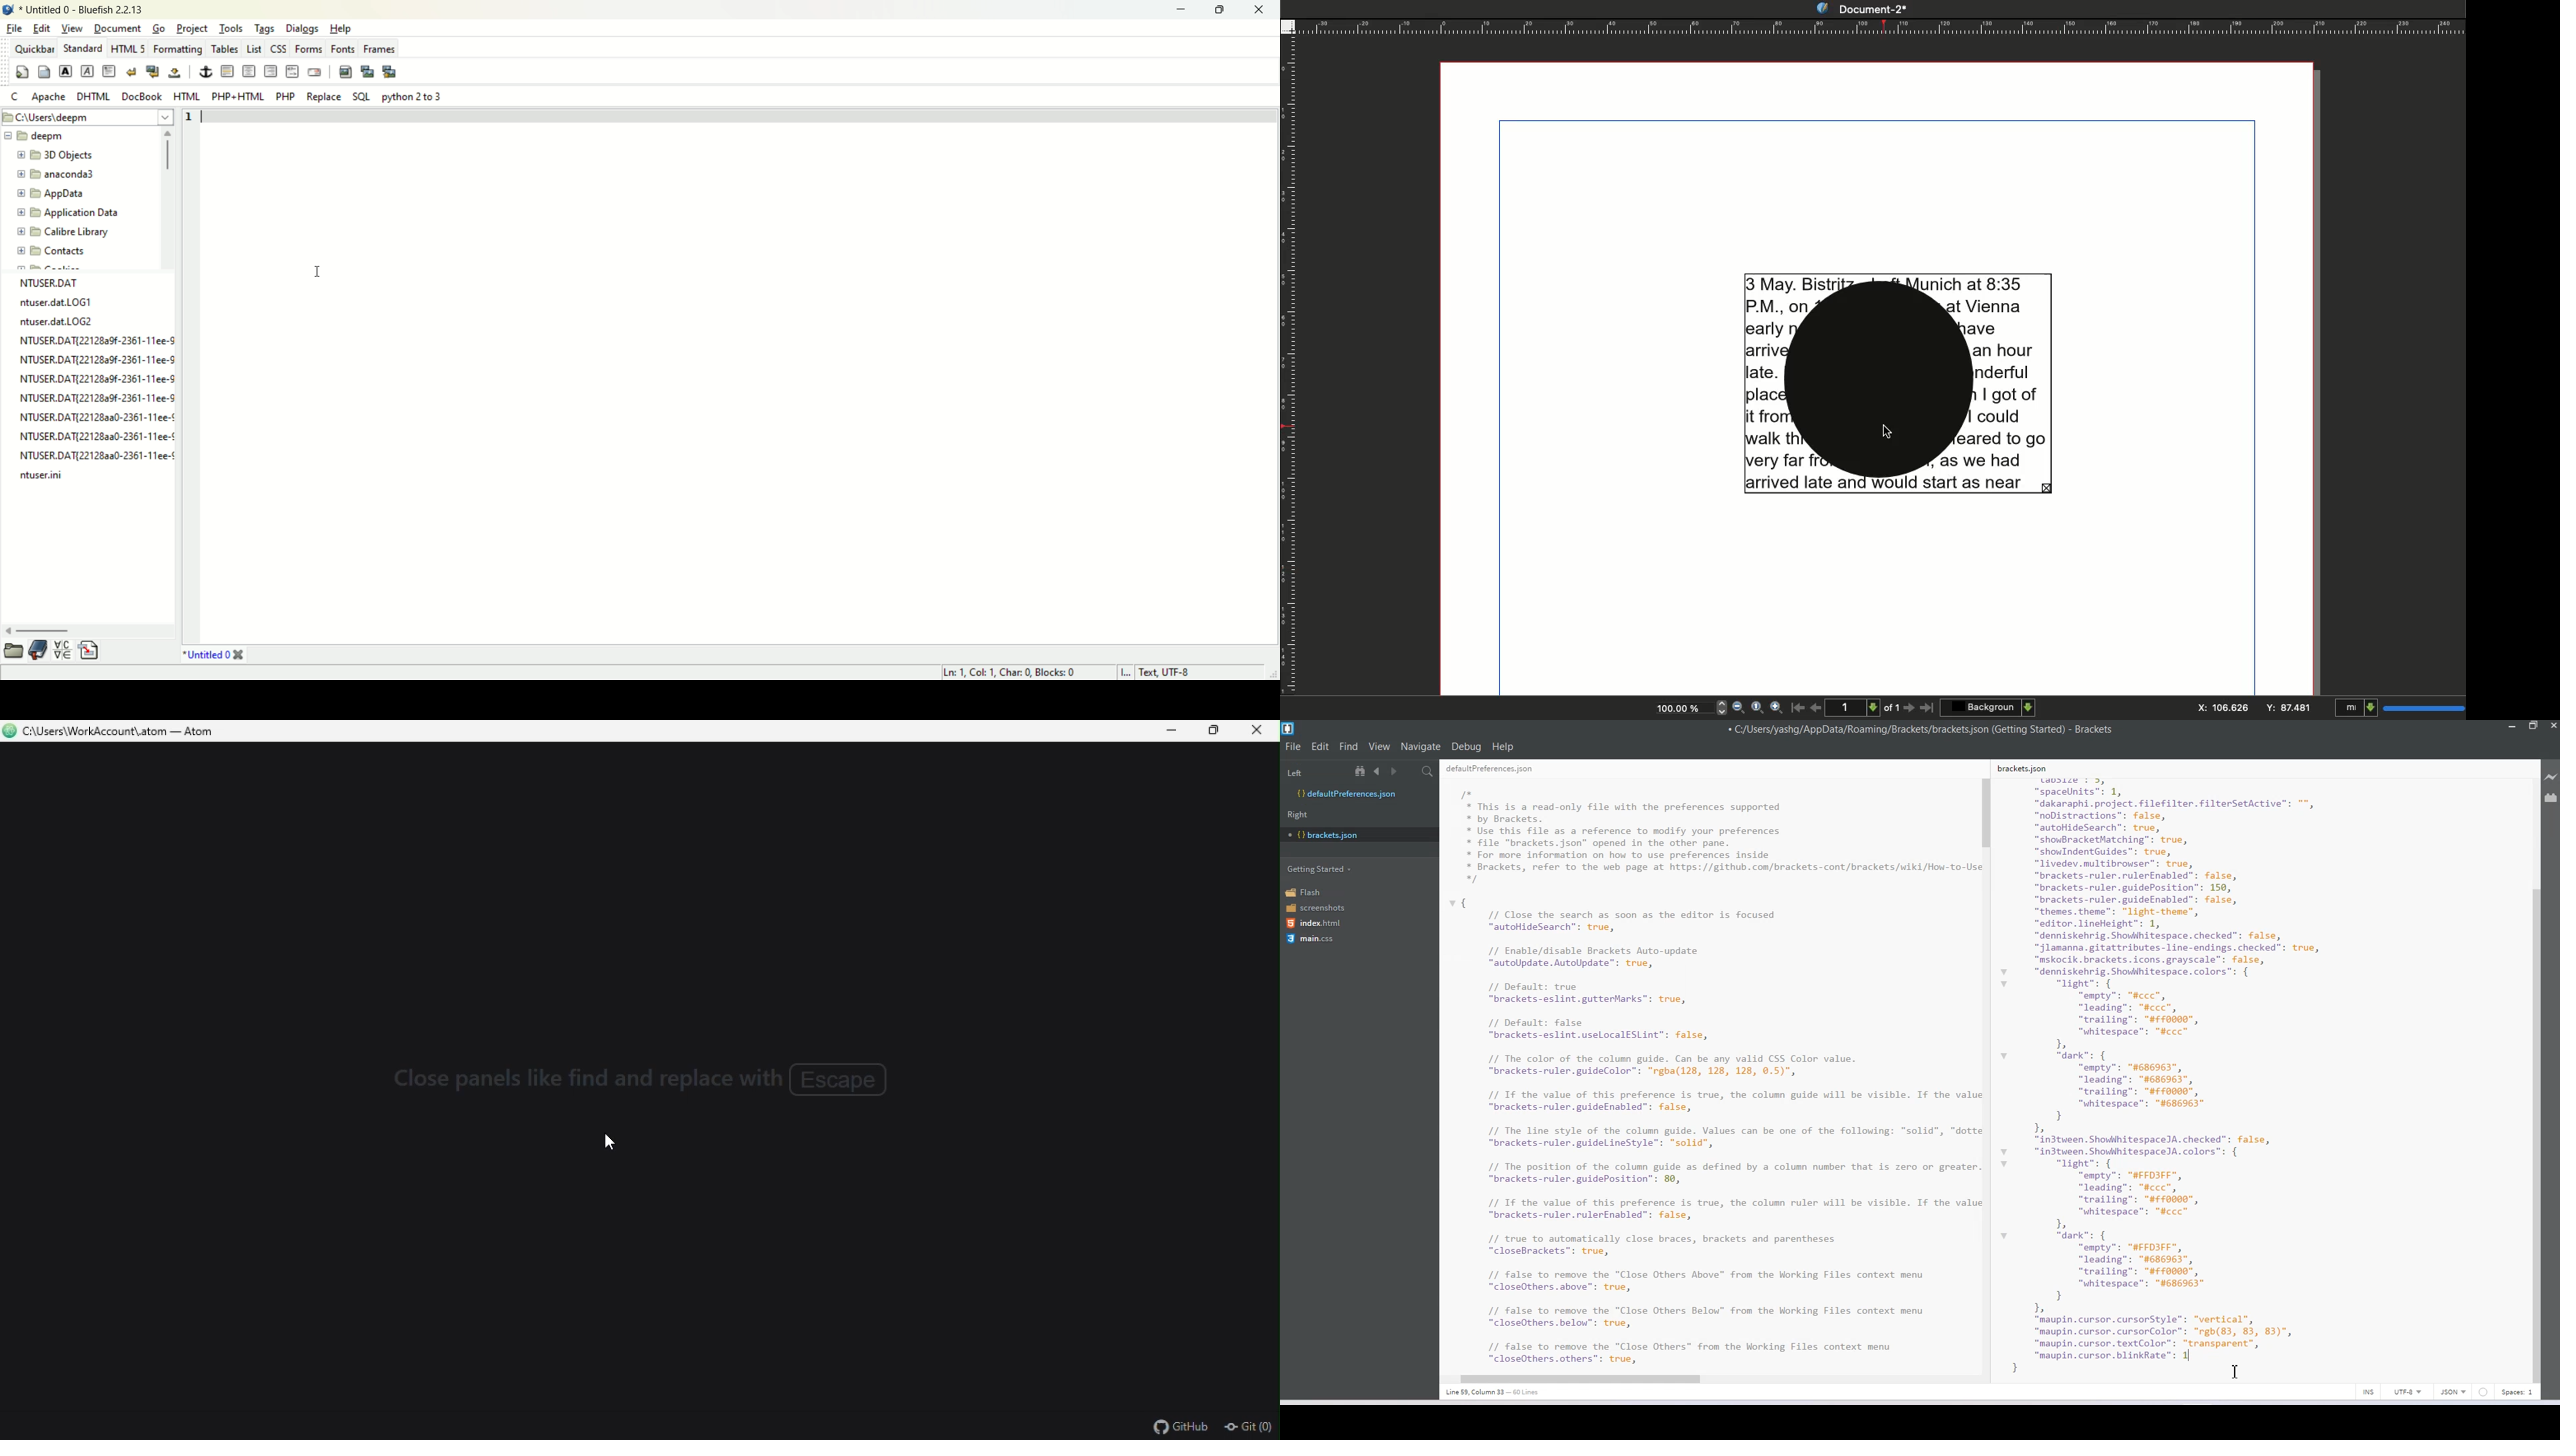 The image size is (2576, 1456). Describe the element at coordinates (42, 27) in the screenshot. I see `edit` at that location.